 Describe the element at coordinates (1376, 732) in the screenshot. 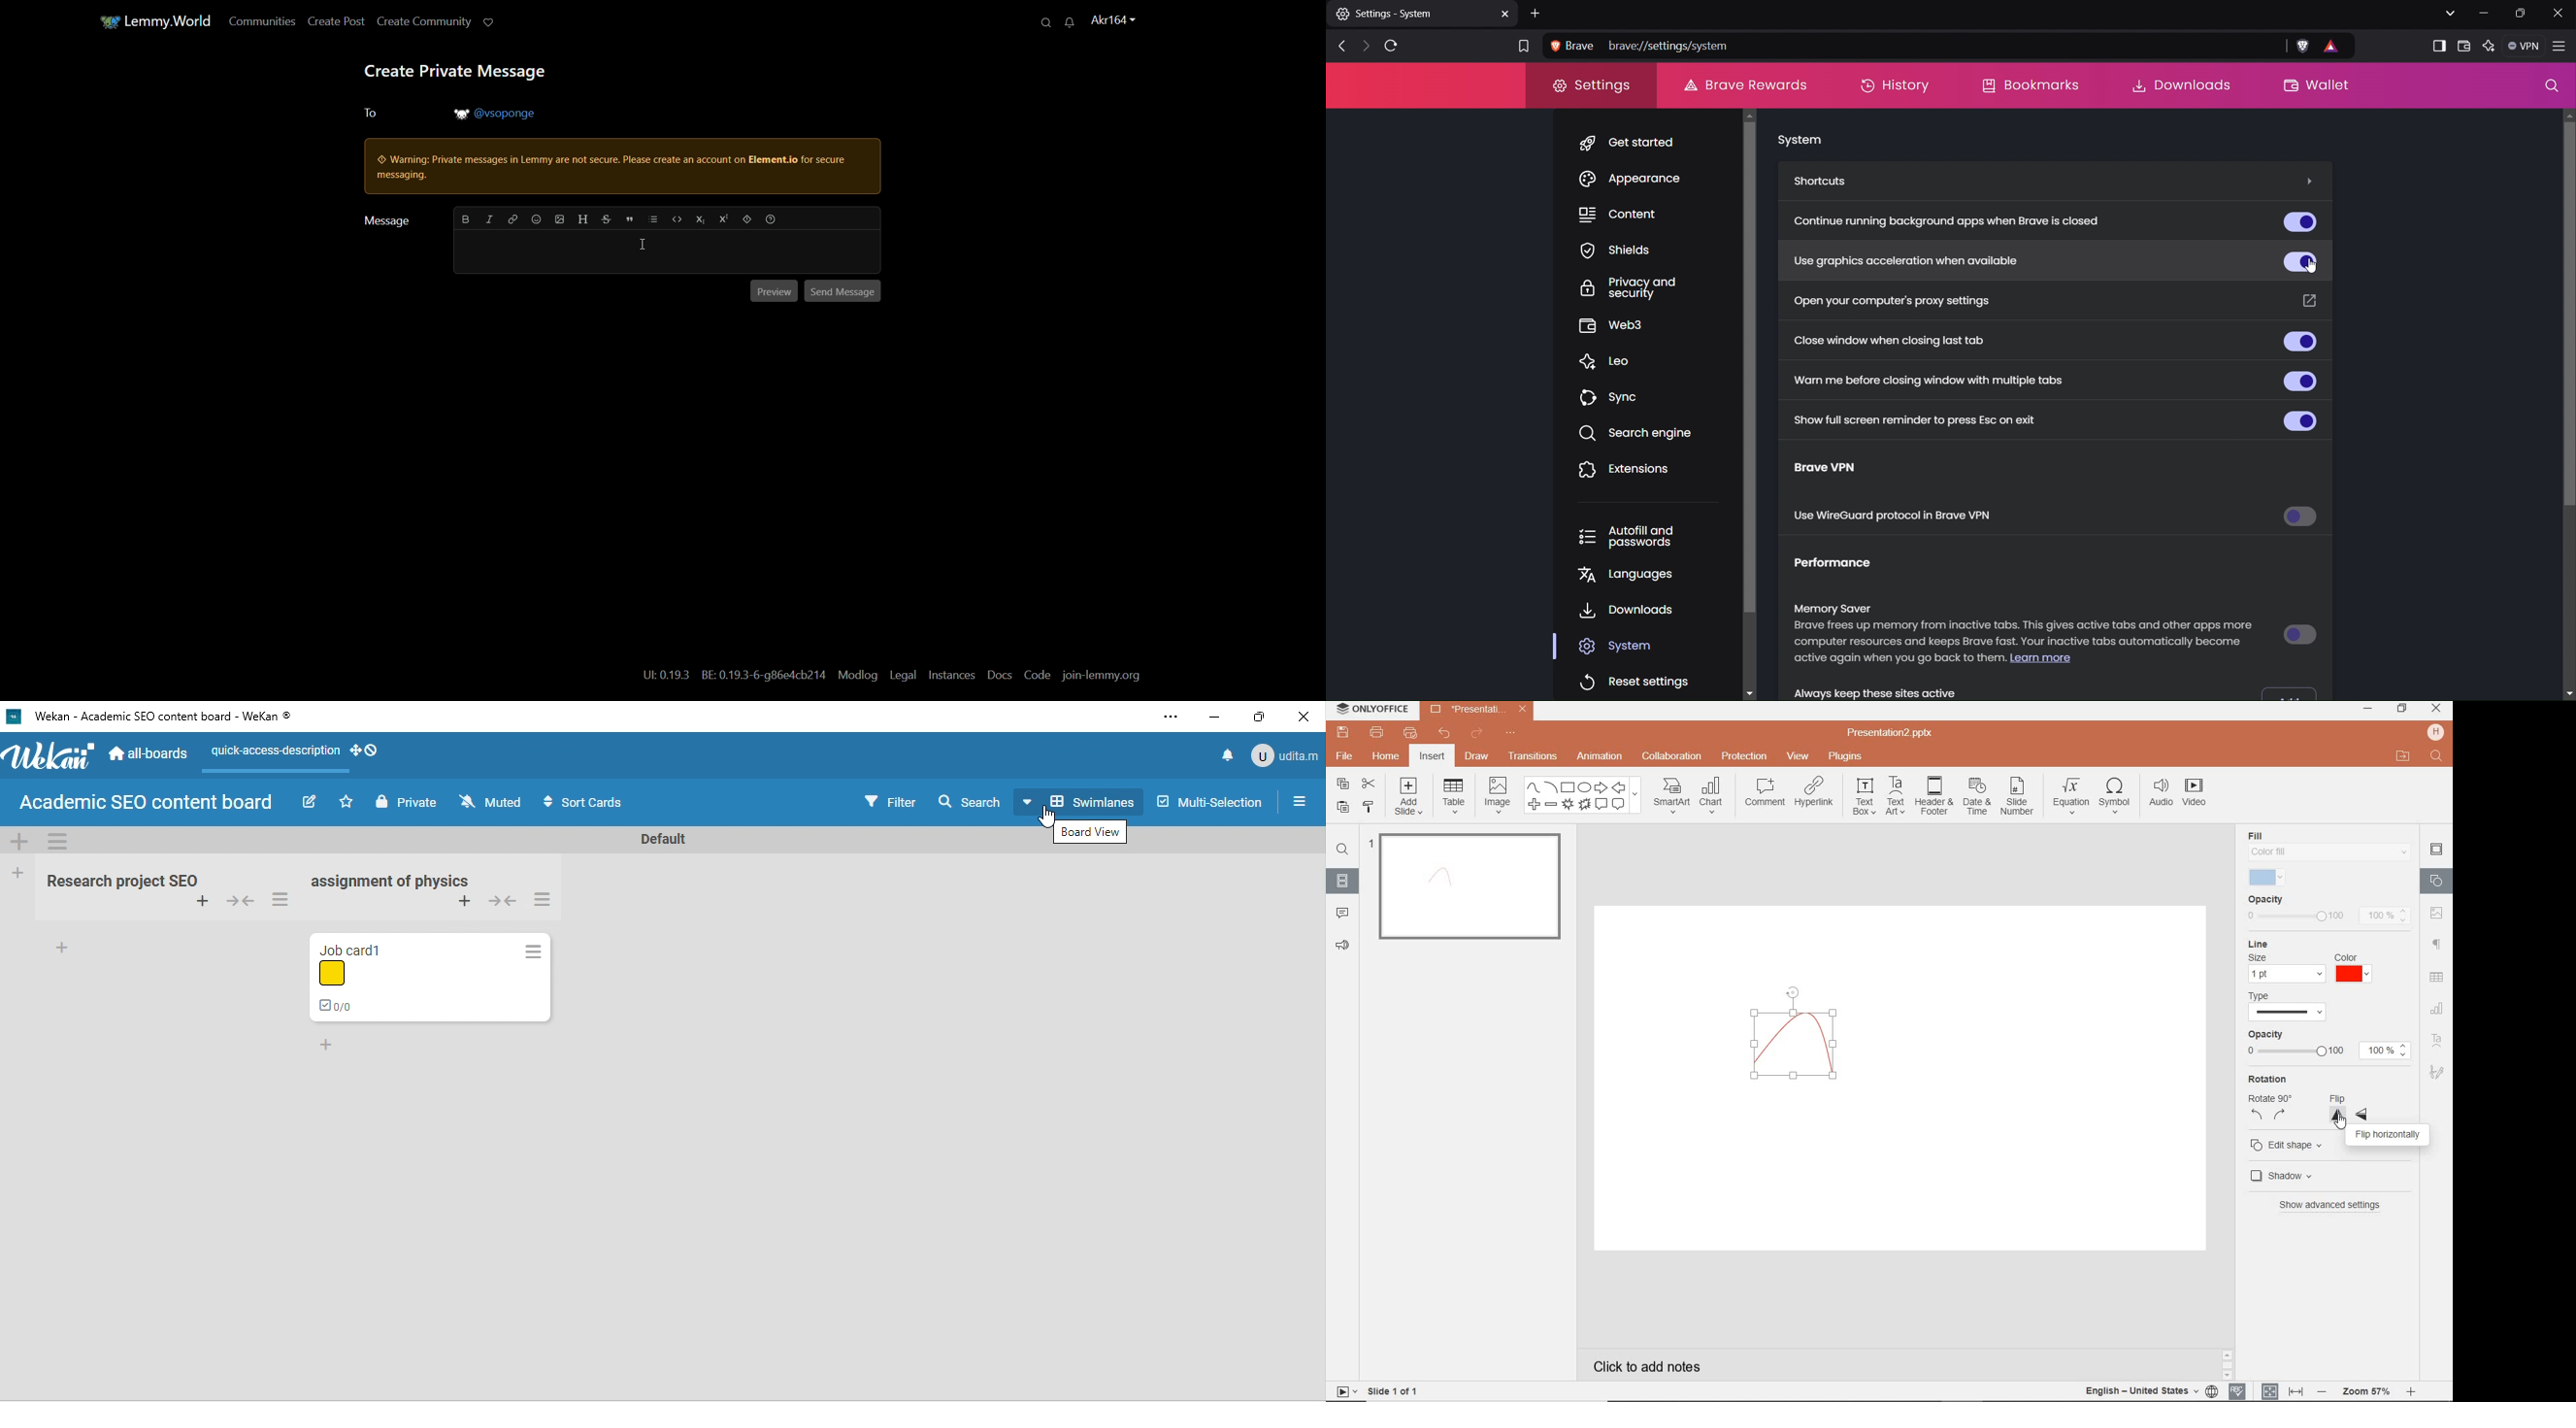

I see `PRINT` at that location.